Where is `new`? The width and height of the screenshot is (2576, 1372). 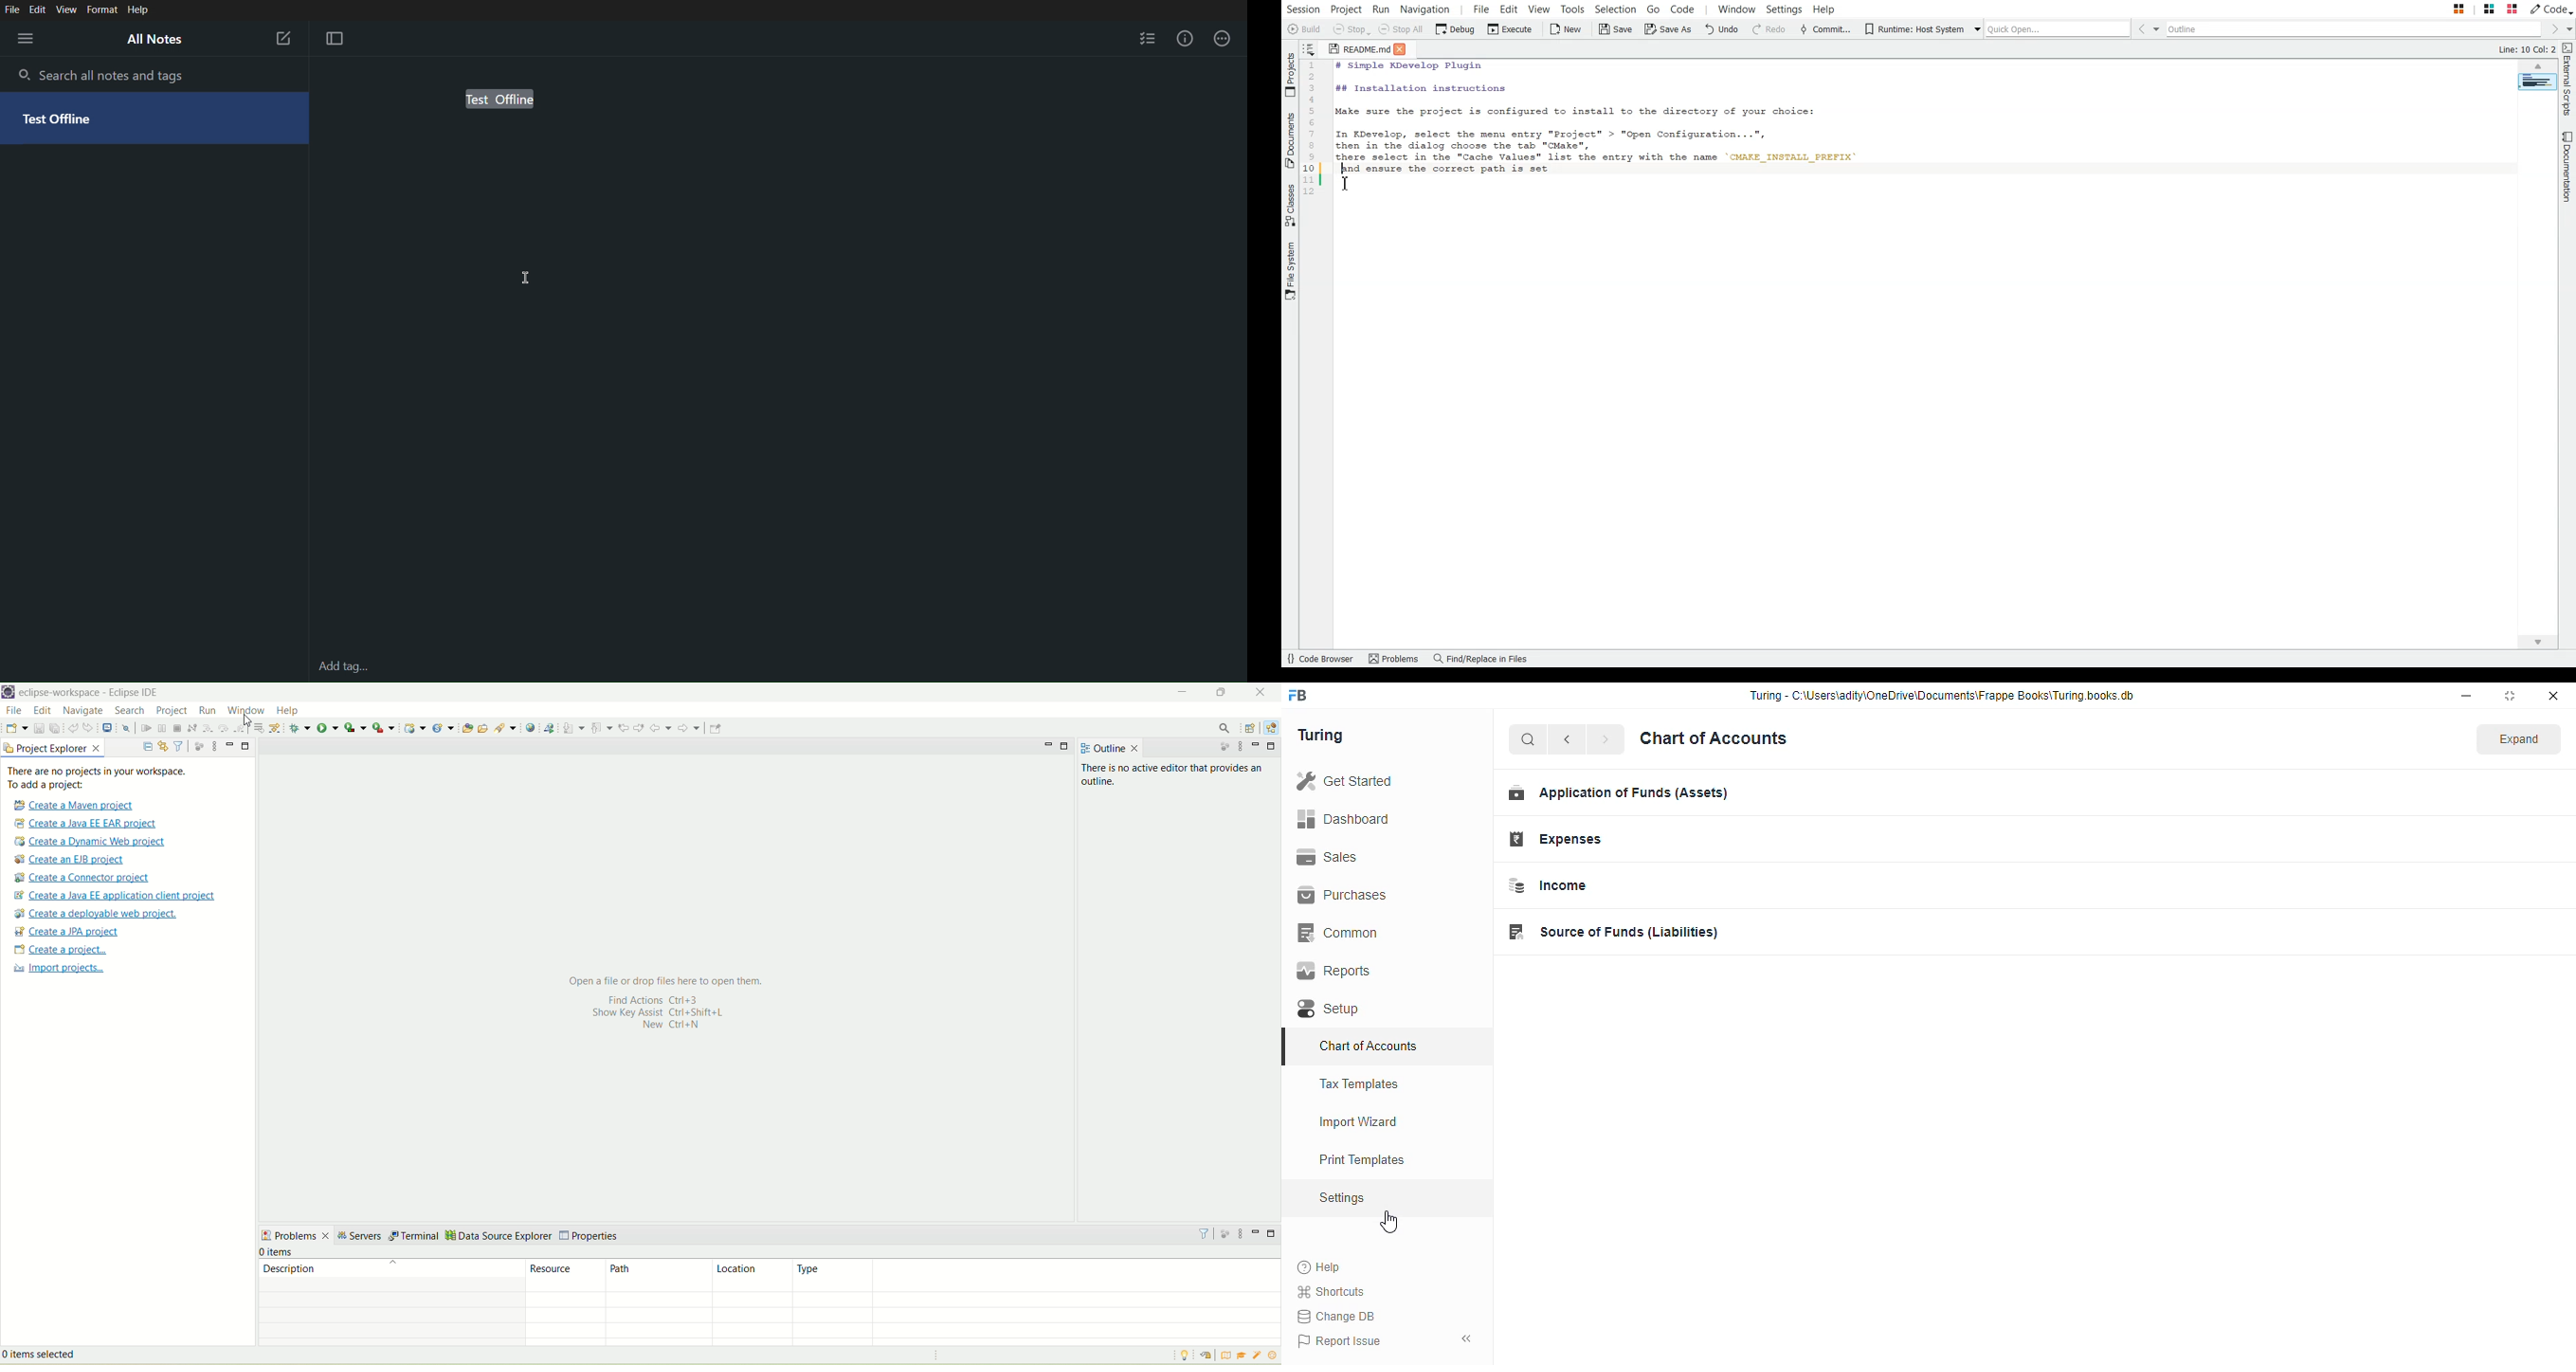
new is located at coordinates (16, 727).